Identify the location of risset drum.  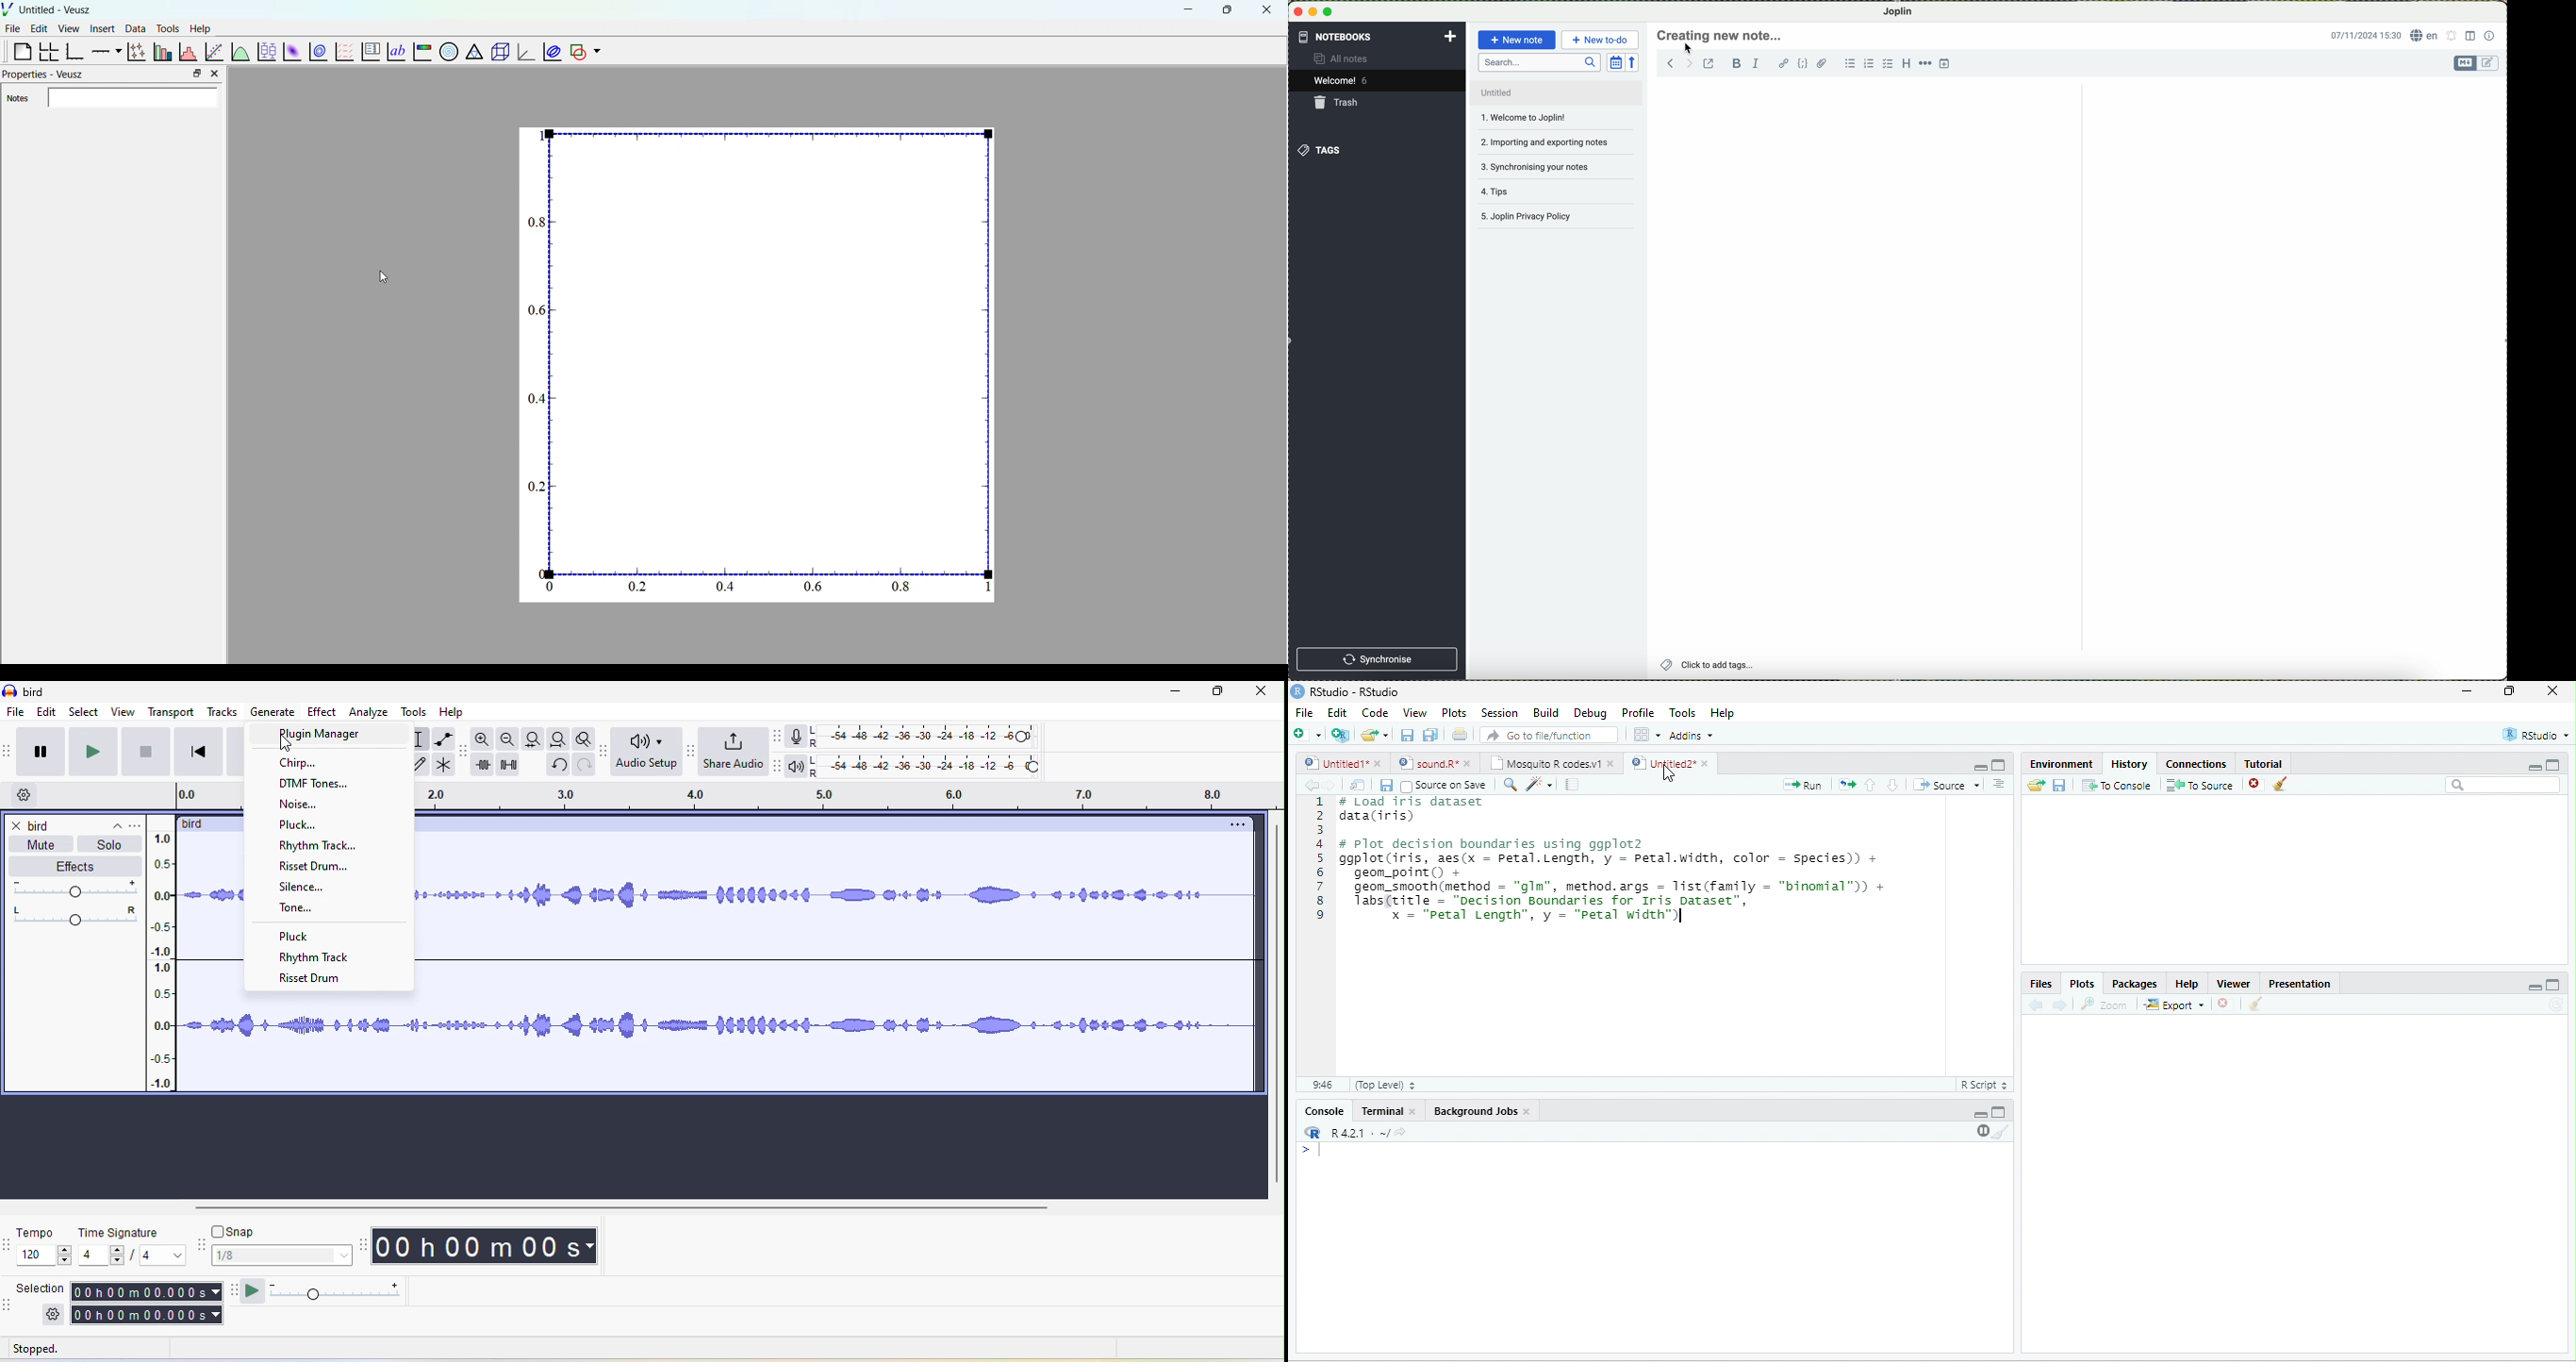
(317, 977).